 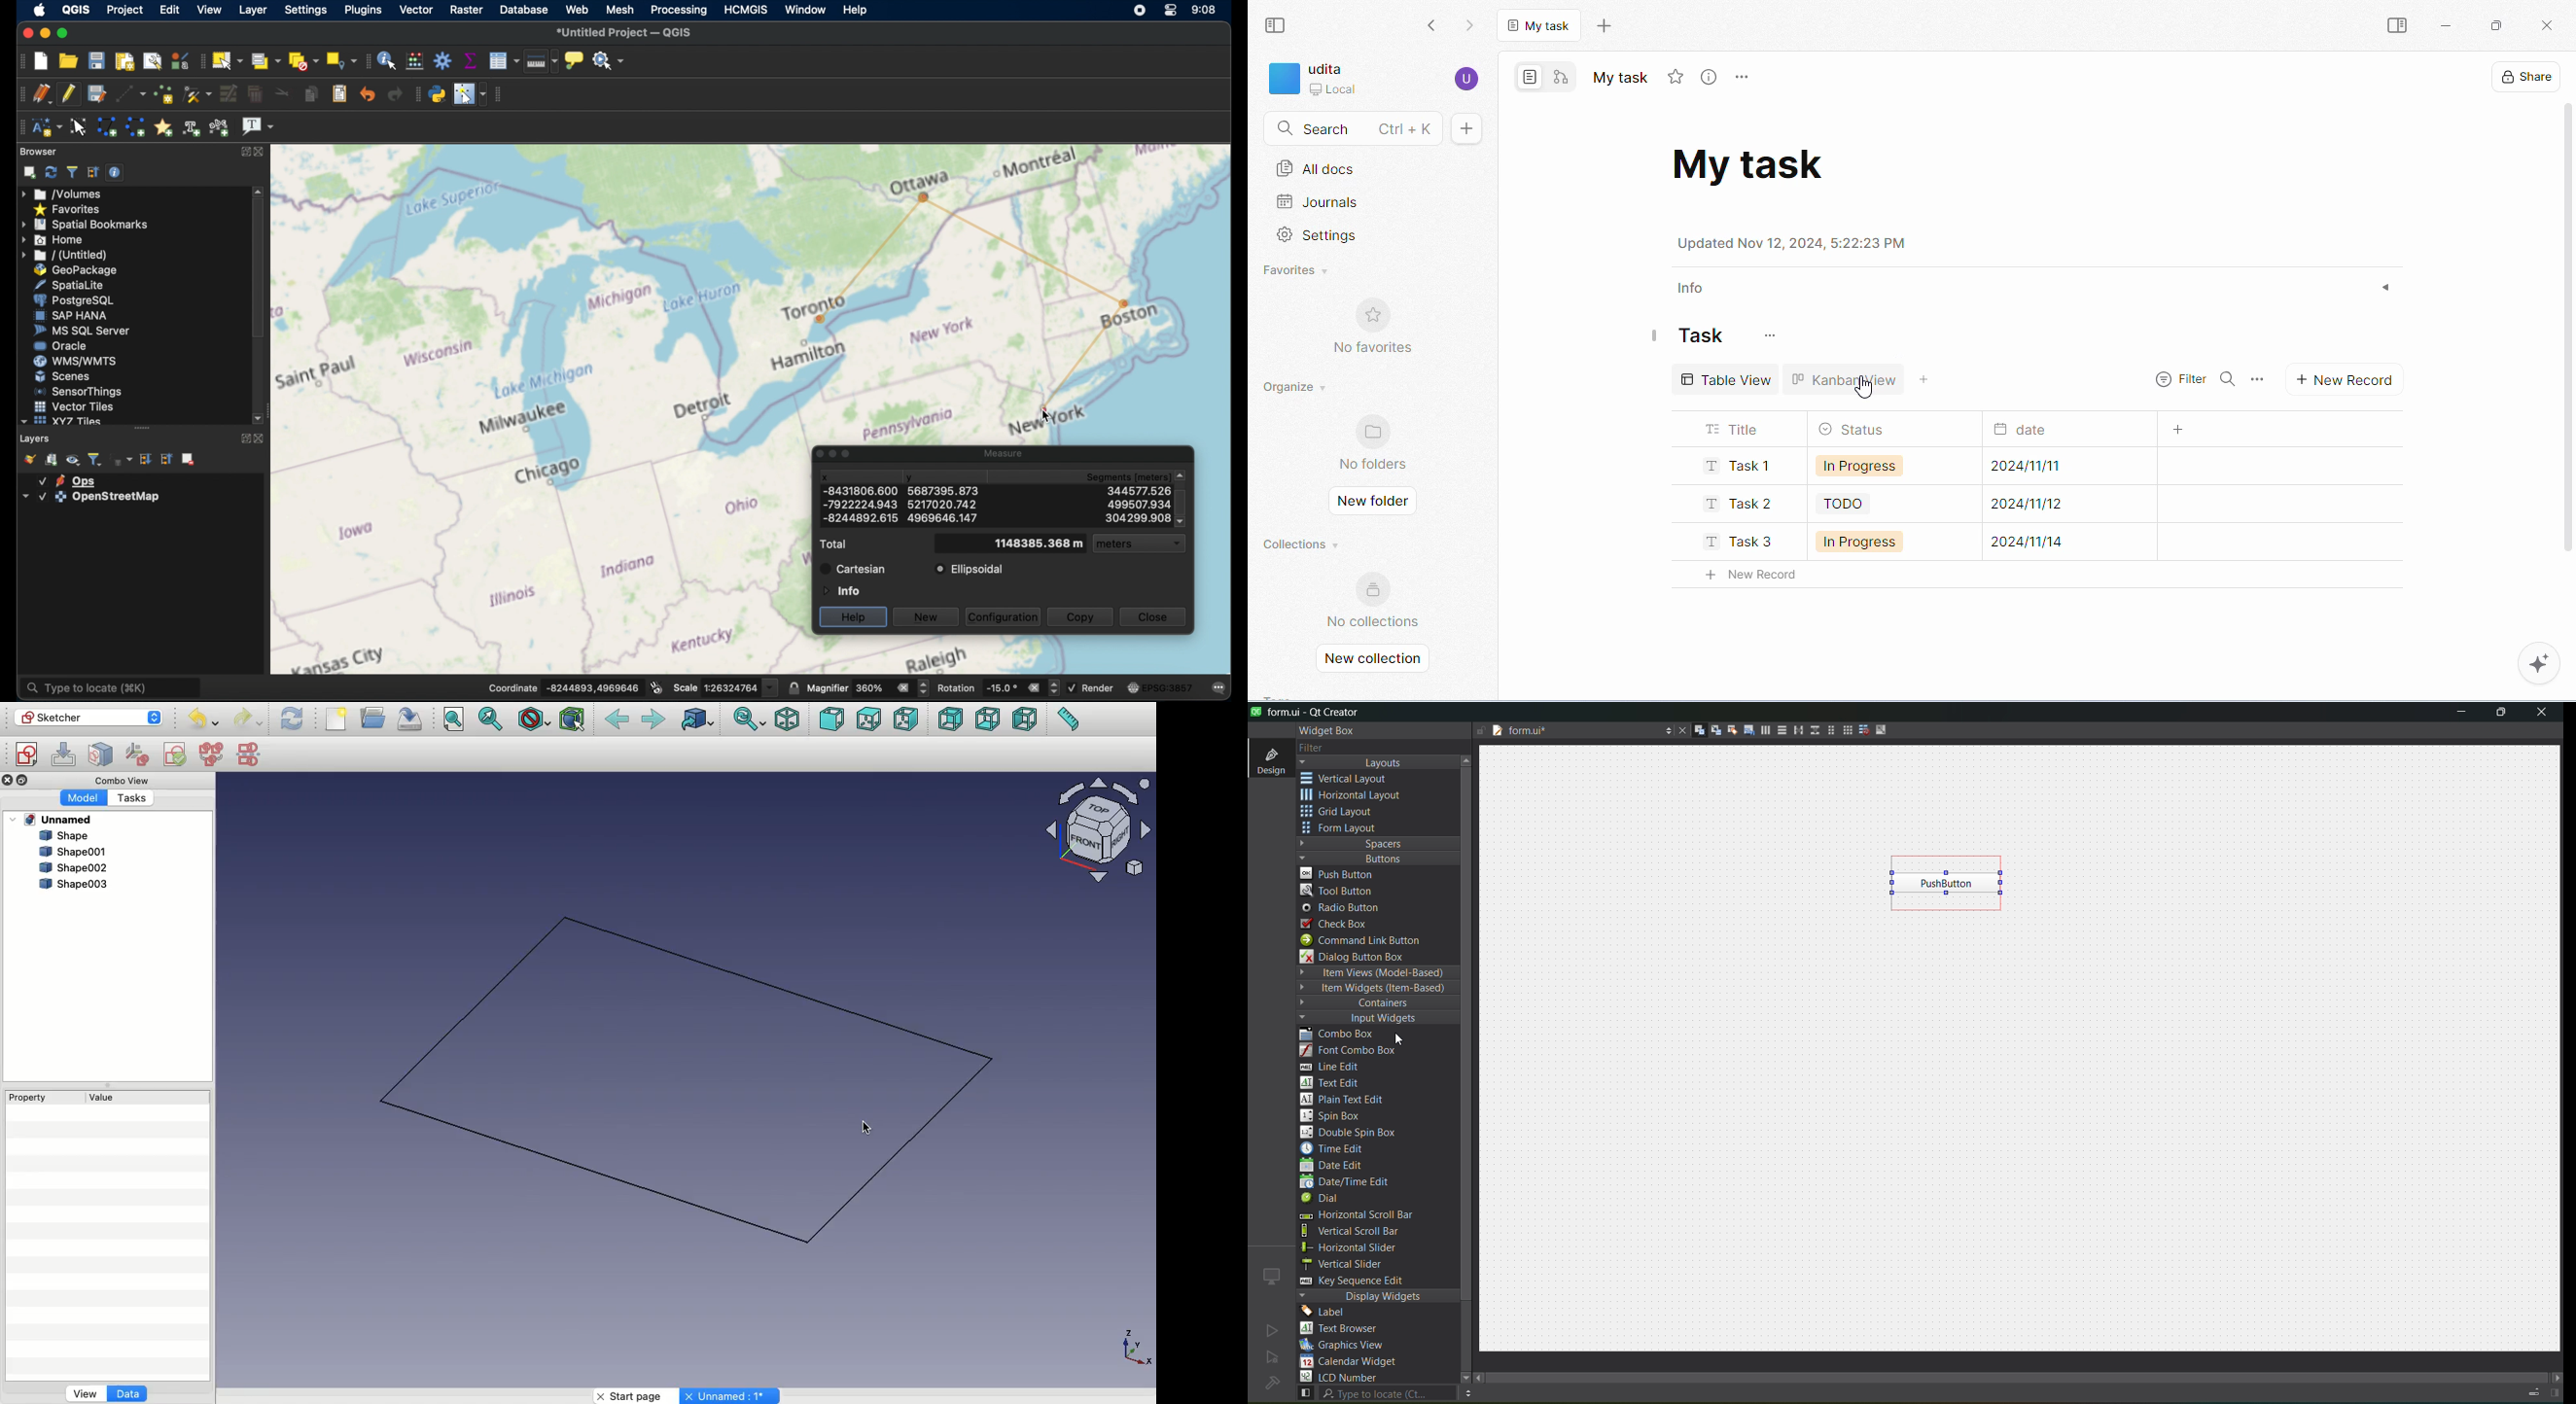 What do you see at coordinates (1827, 730) in the screenshot?
I see `layout in a form` at bounding box center [1827, 730].